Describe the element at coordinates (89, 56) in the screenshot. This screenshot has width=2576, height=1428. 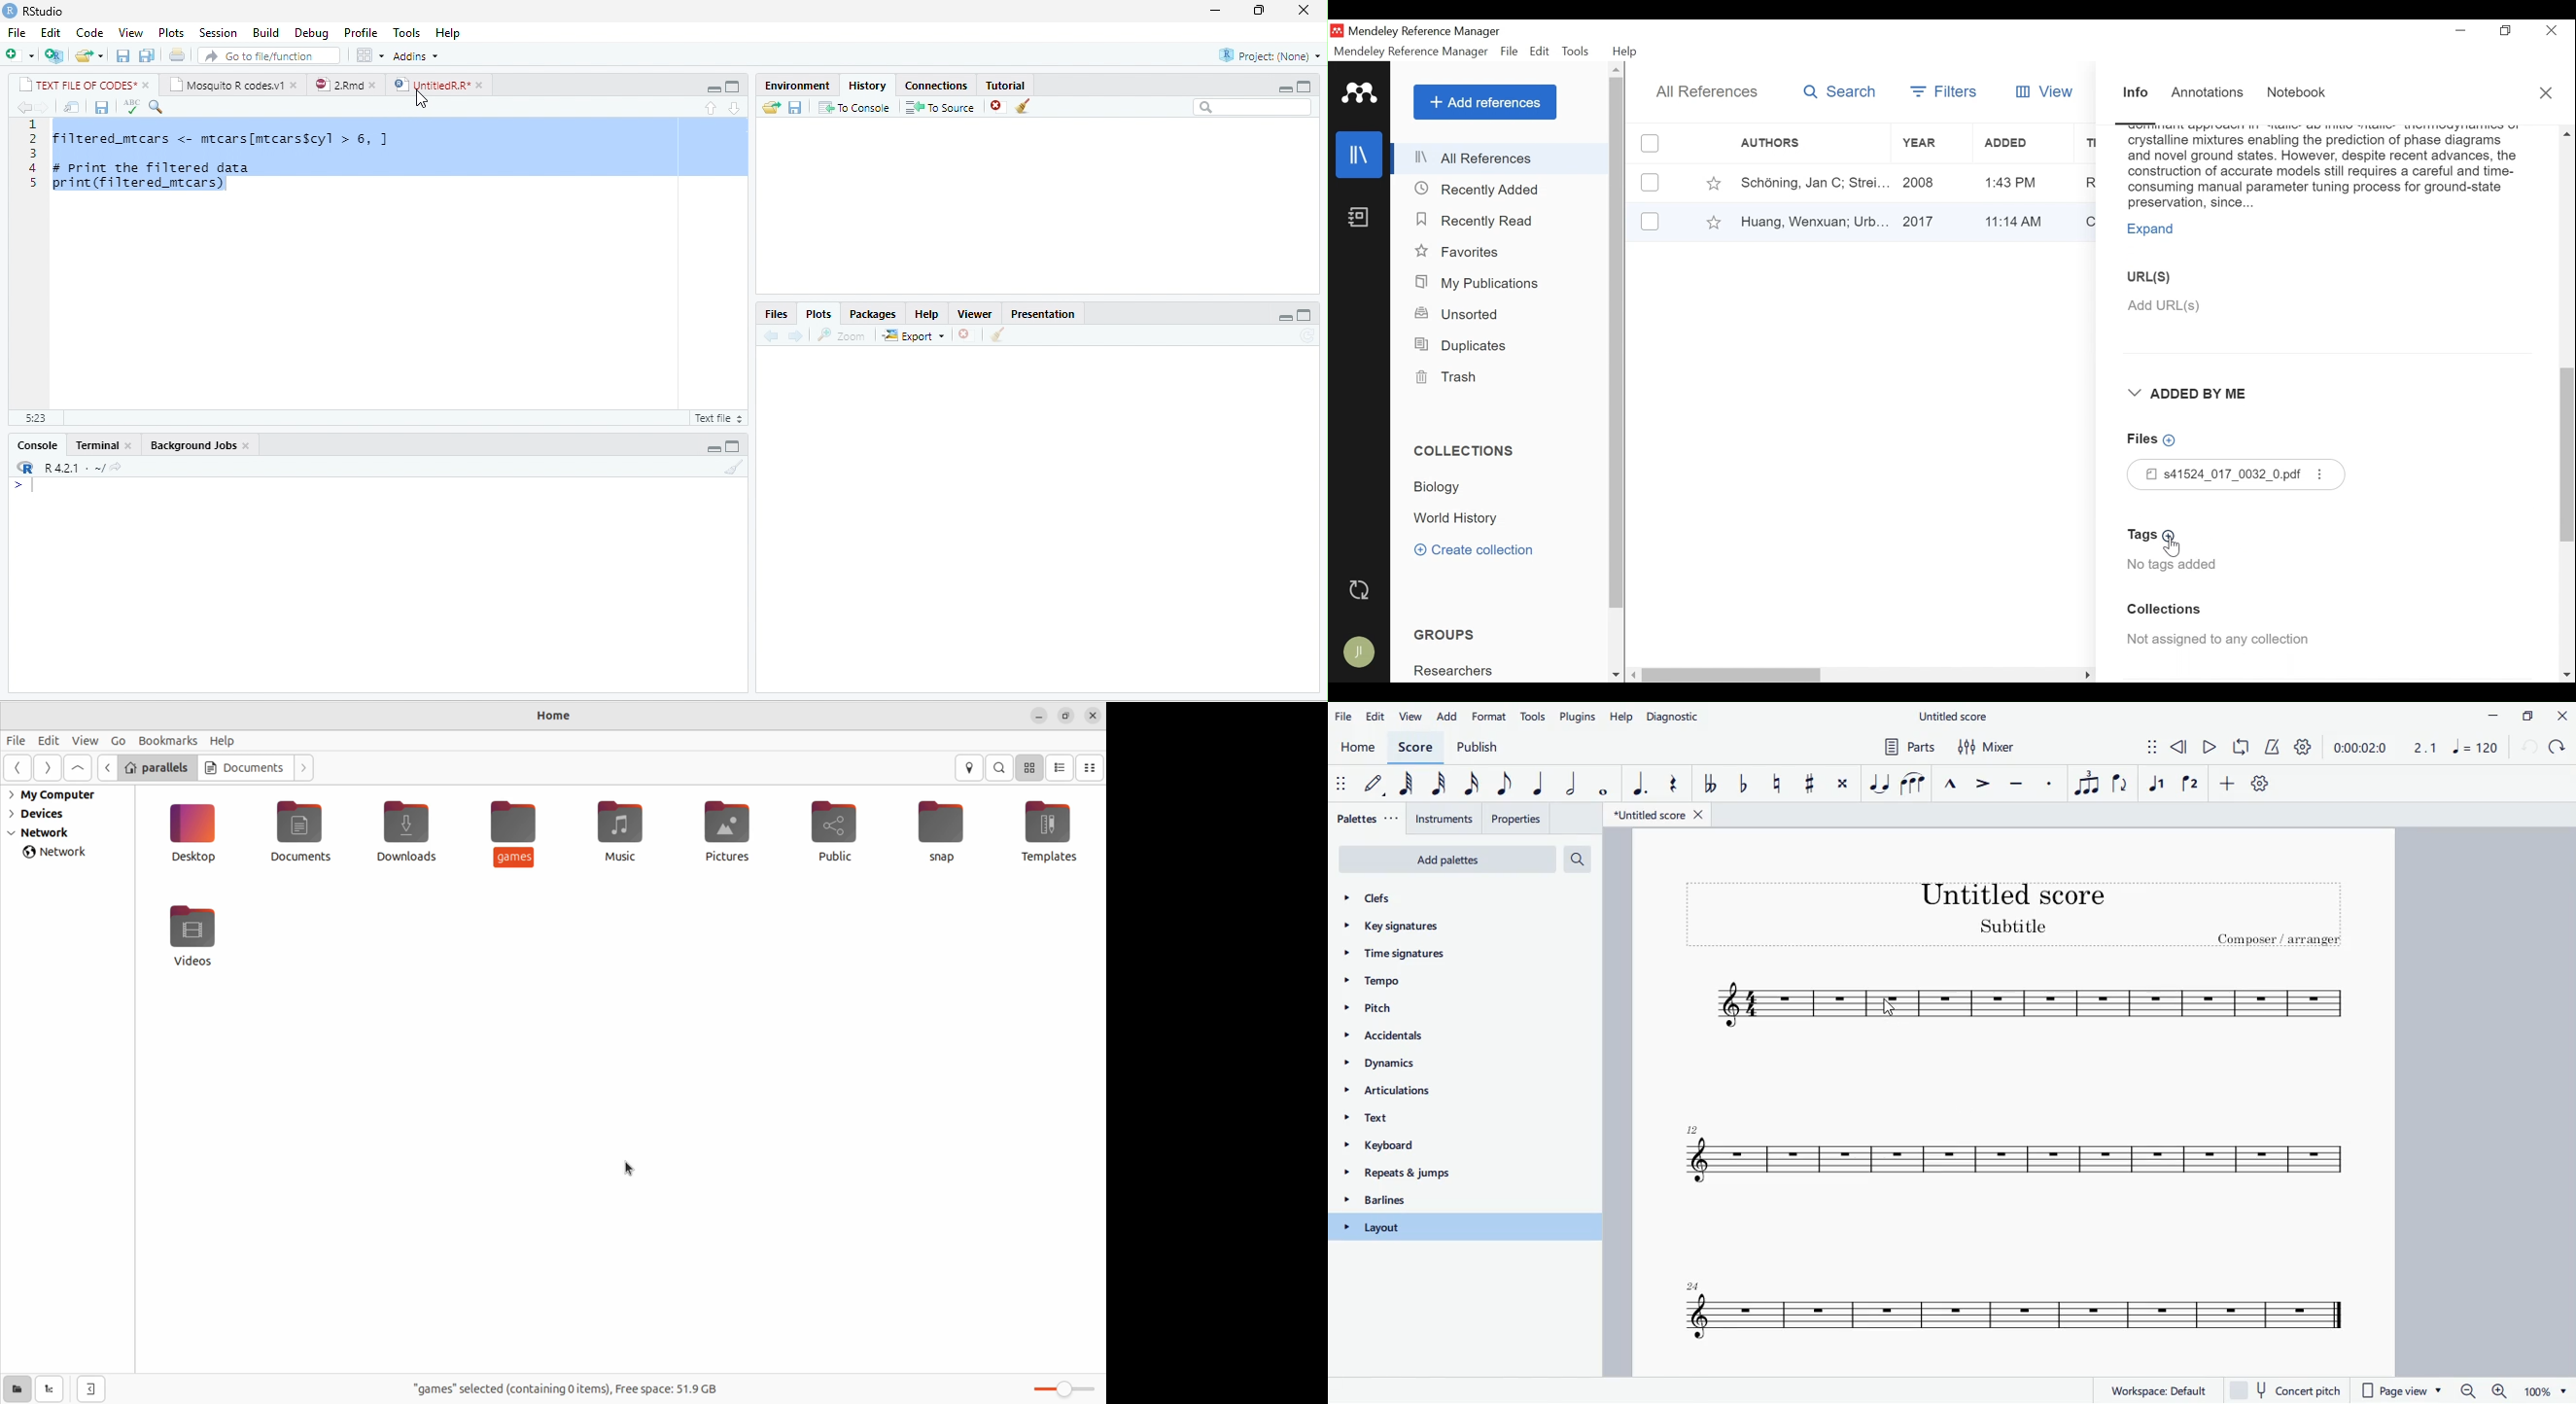
I see `open file` at that location.